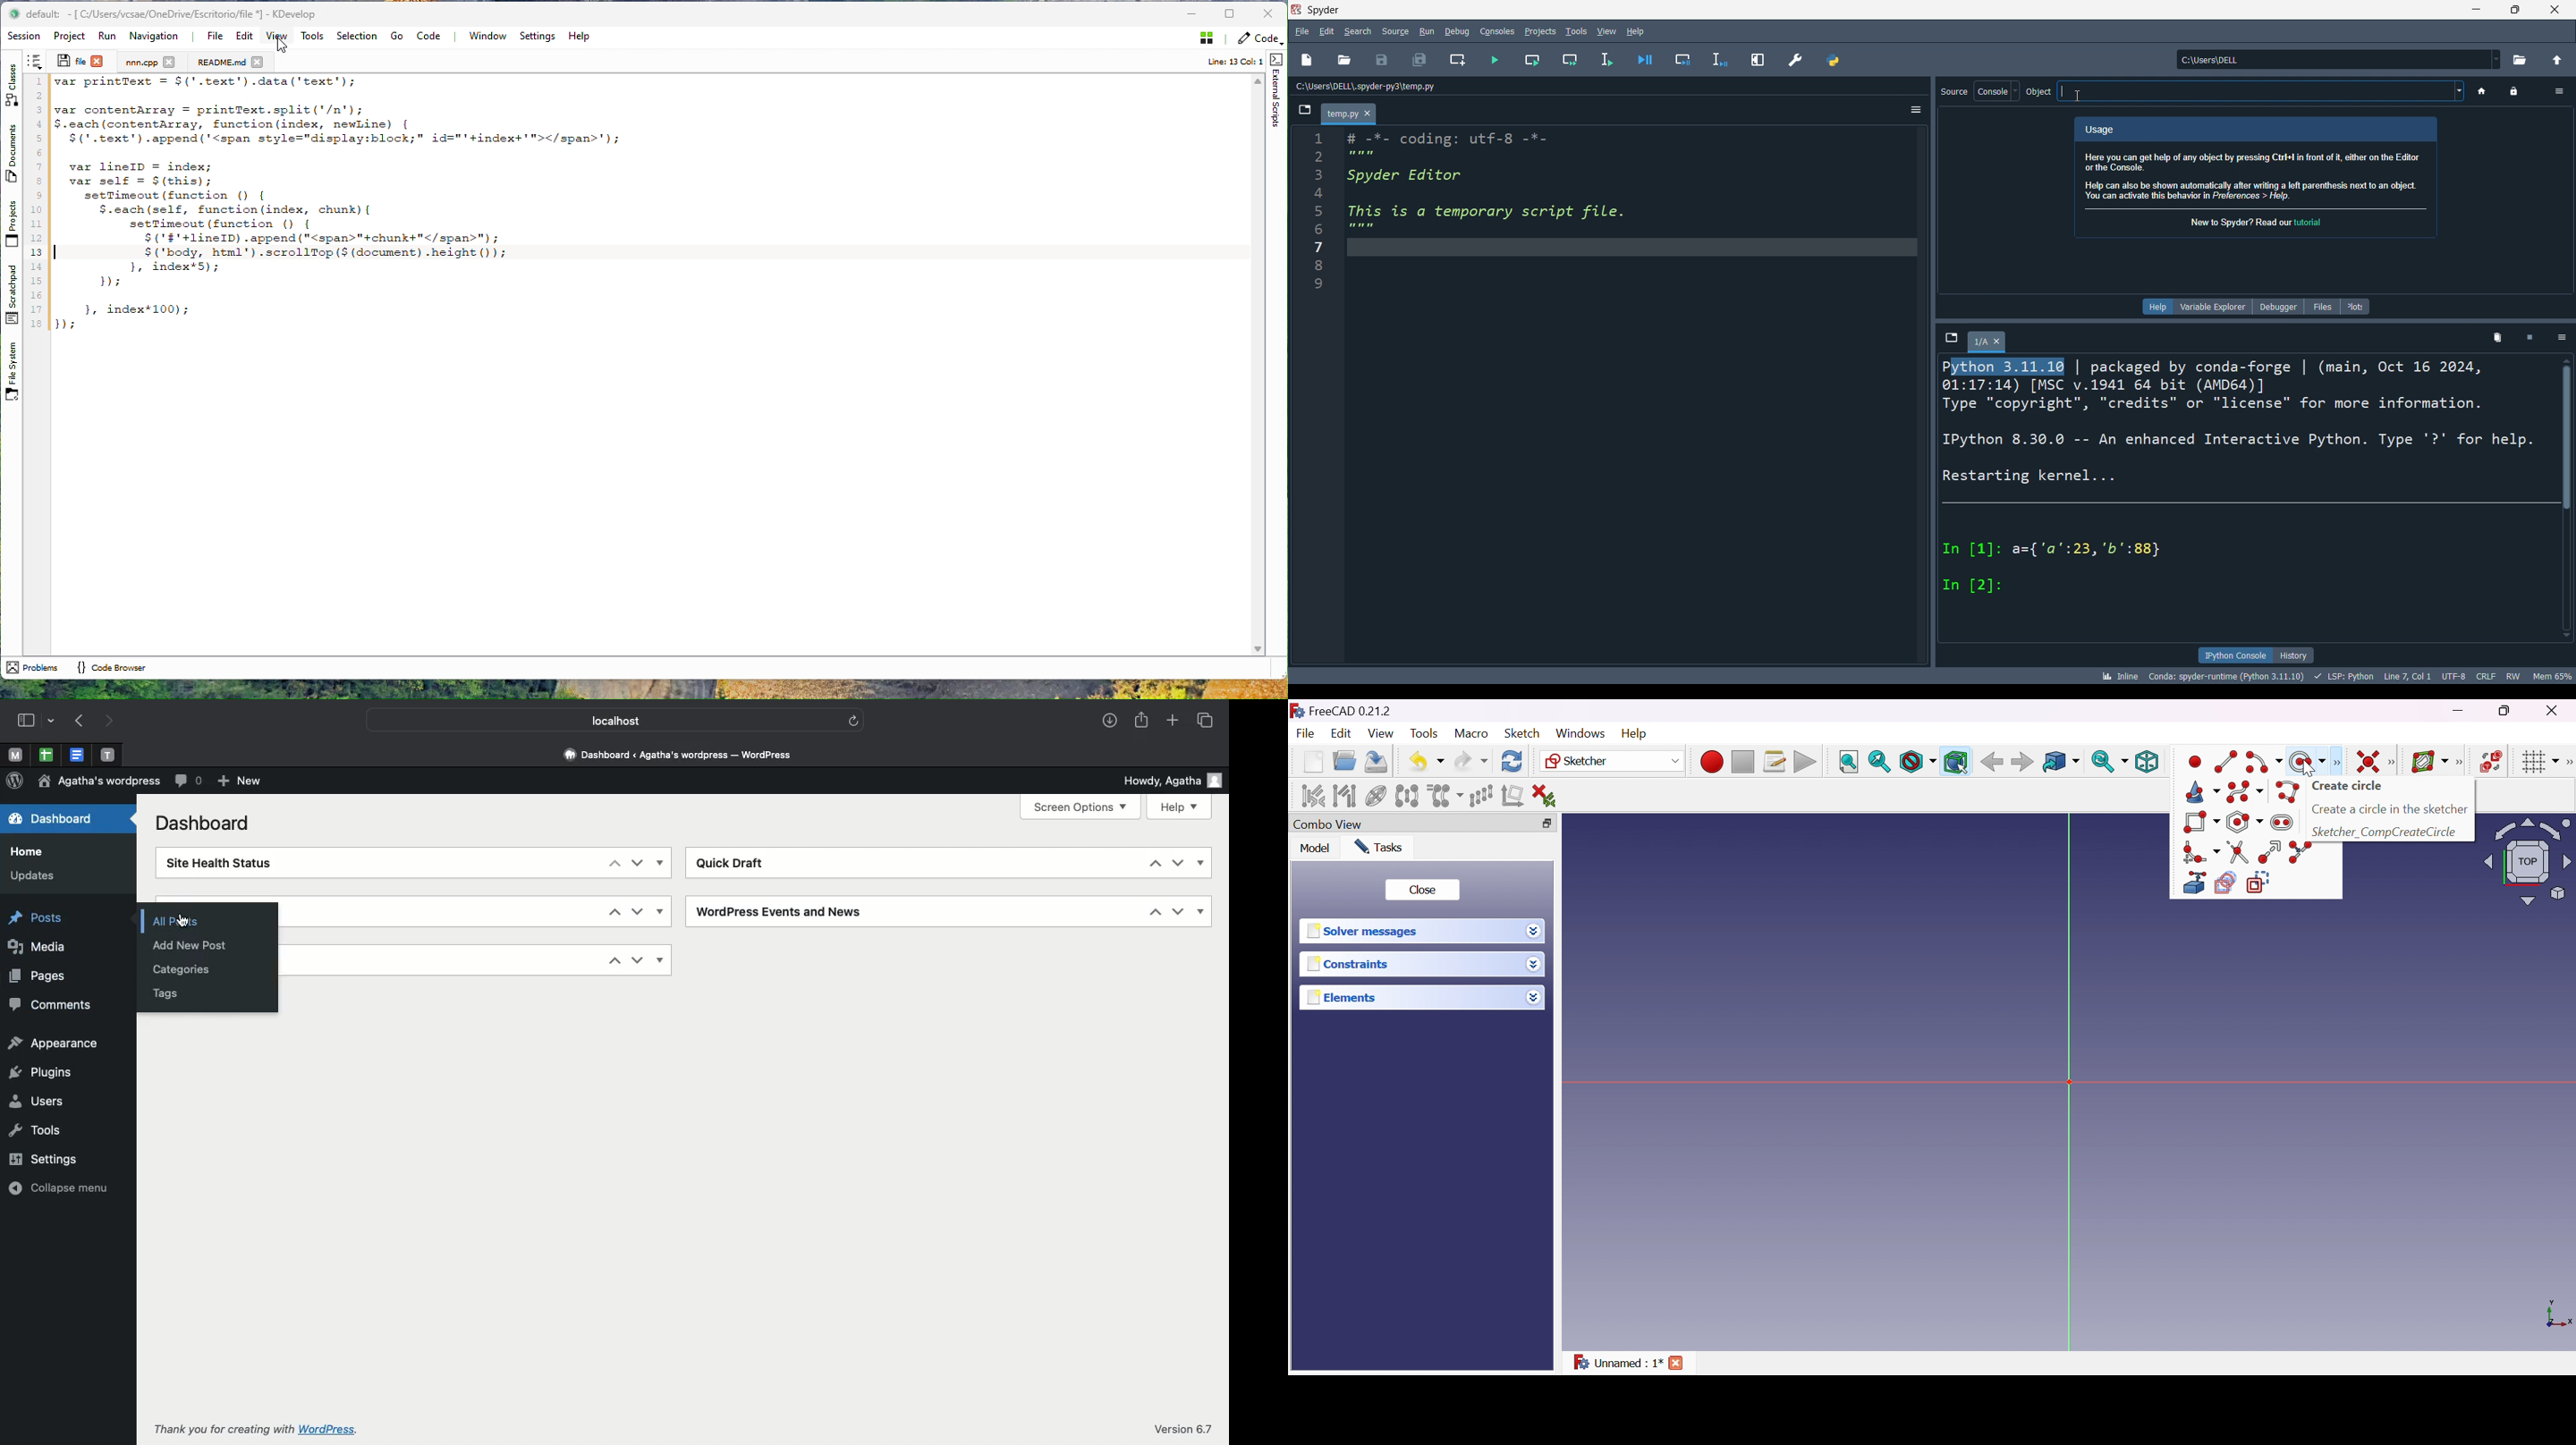  Describe the element at coordinates (615, 961) in the screenshot. I see `Up` at that location.